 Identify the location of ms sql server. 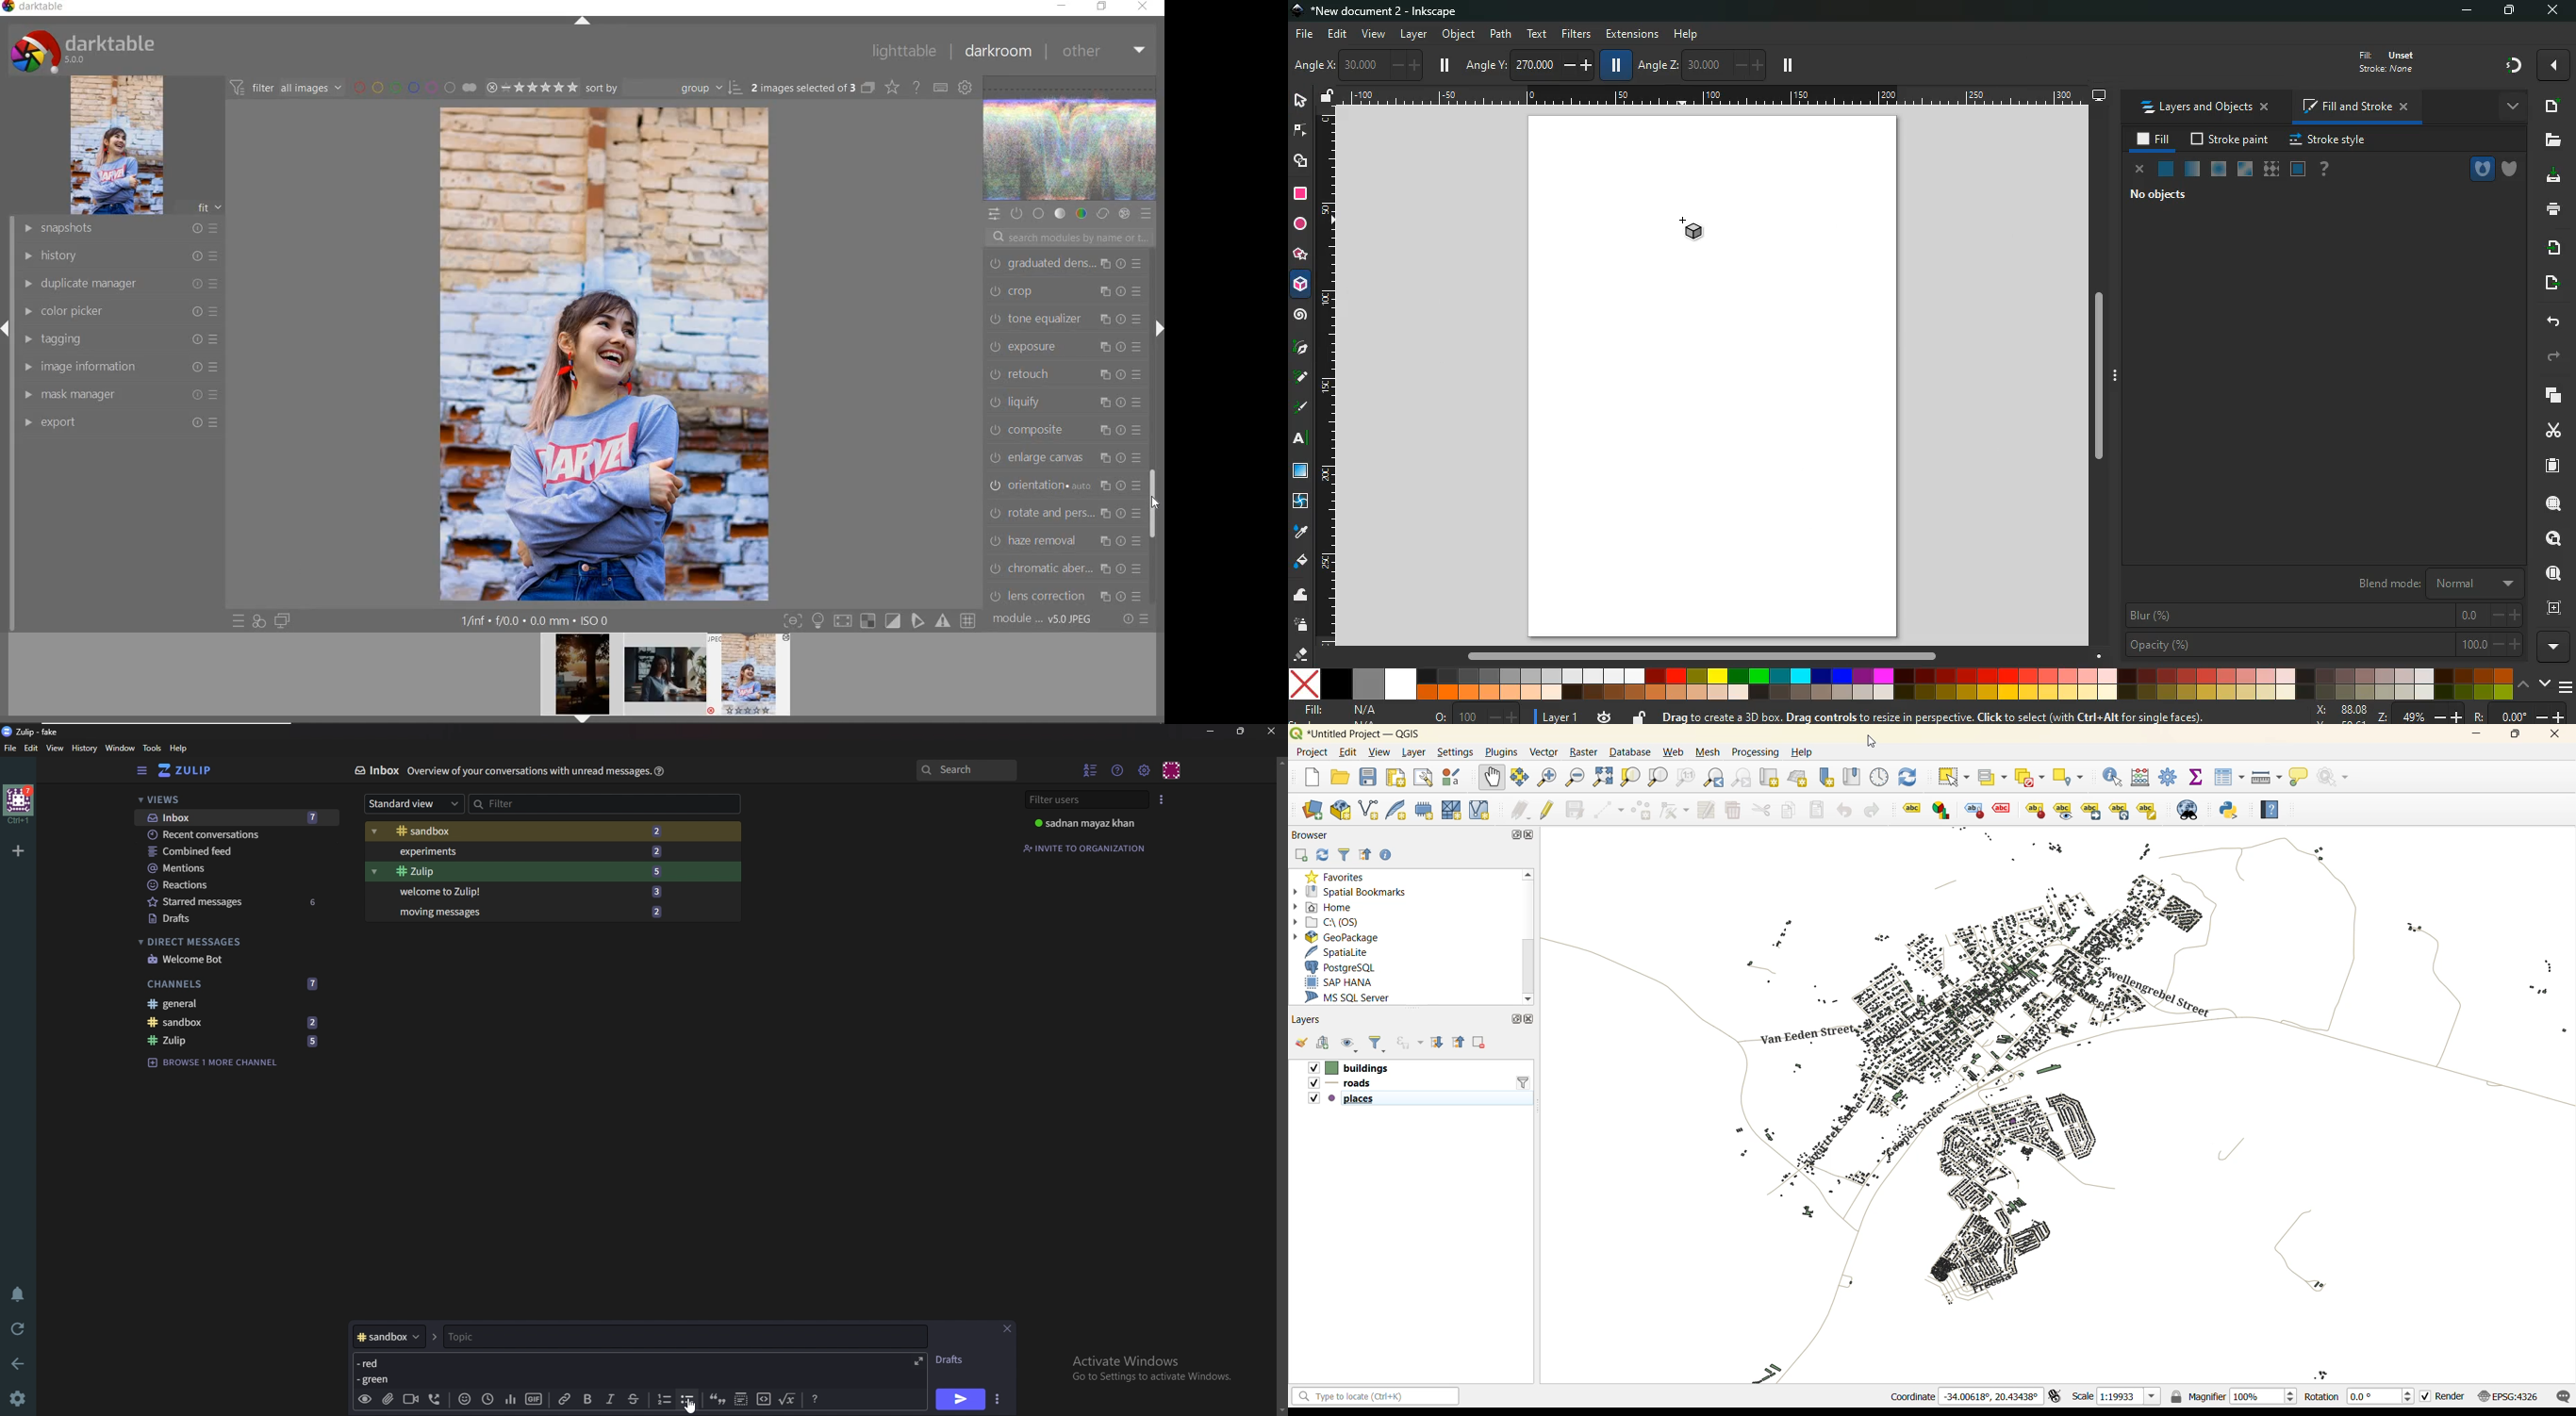
(1355, 997).